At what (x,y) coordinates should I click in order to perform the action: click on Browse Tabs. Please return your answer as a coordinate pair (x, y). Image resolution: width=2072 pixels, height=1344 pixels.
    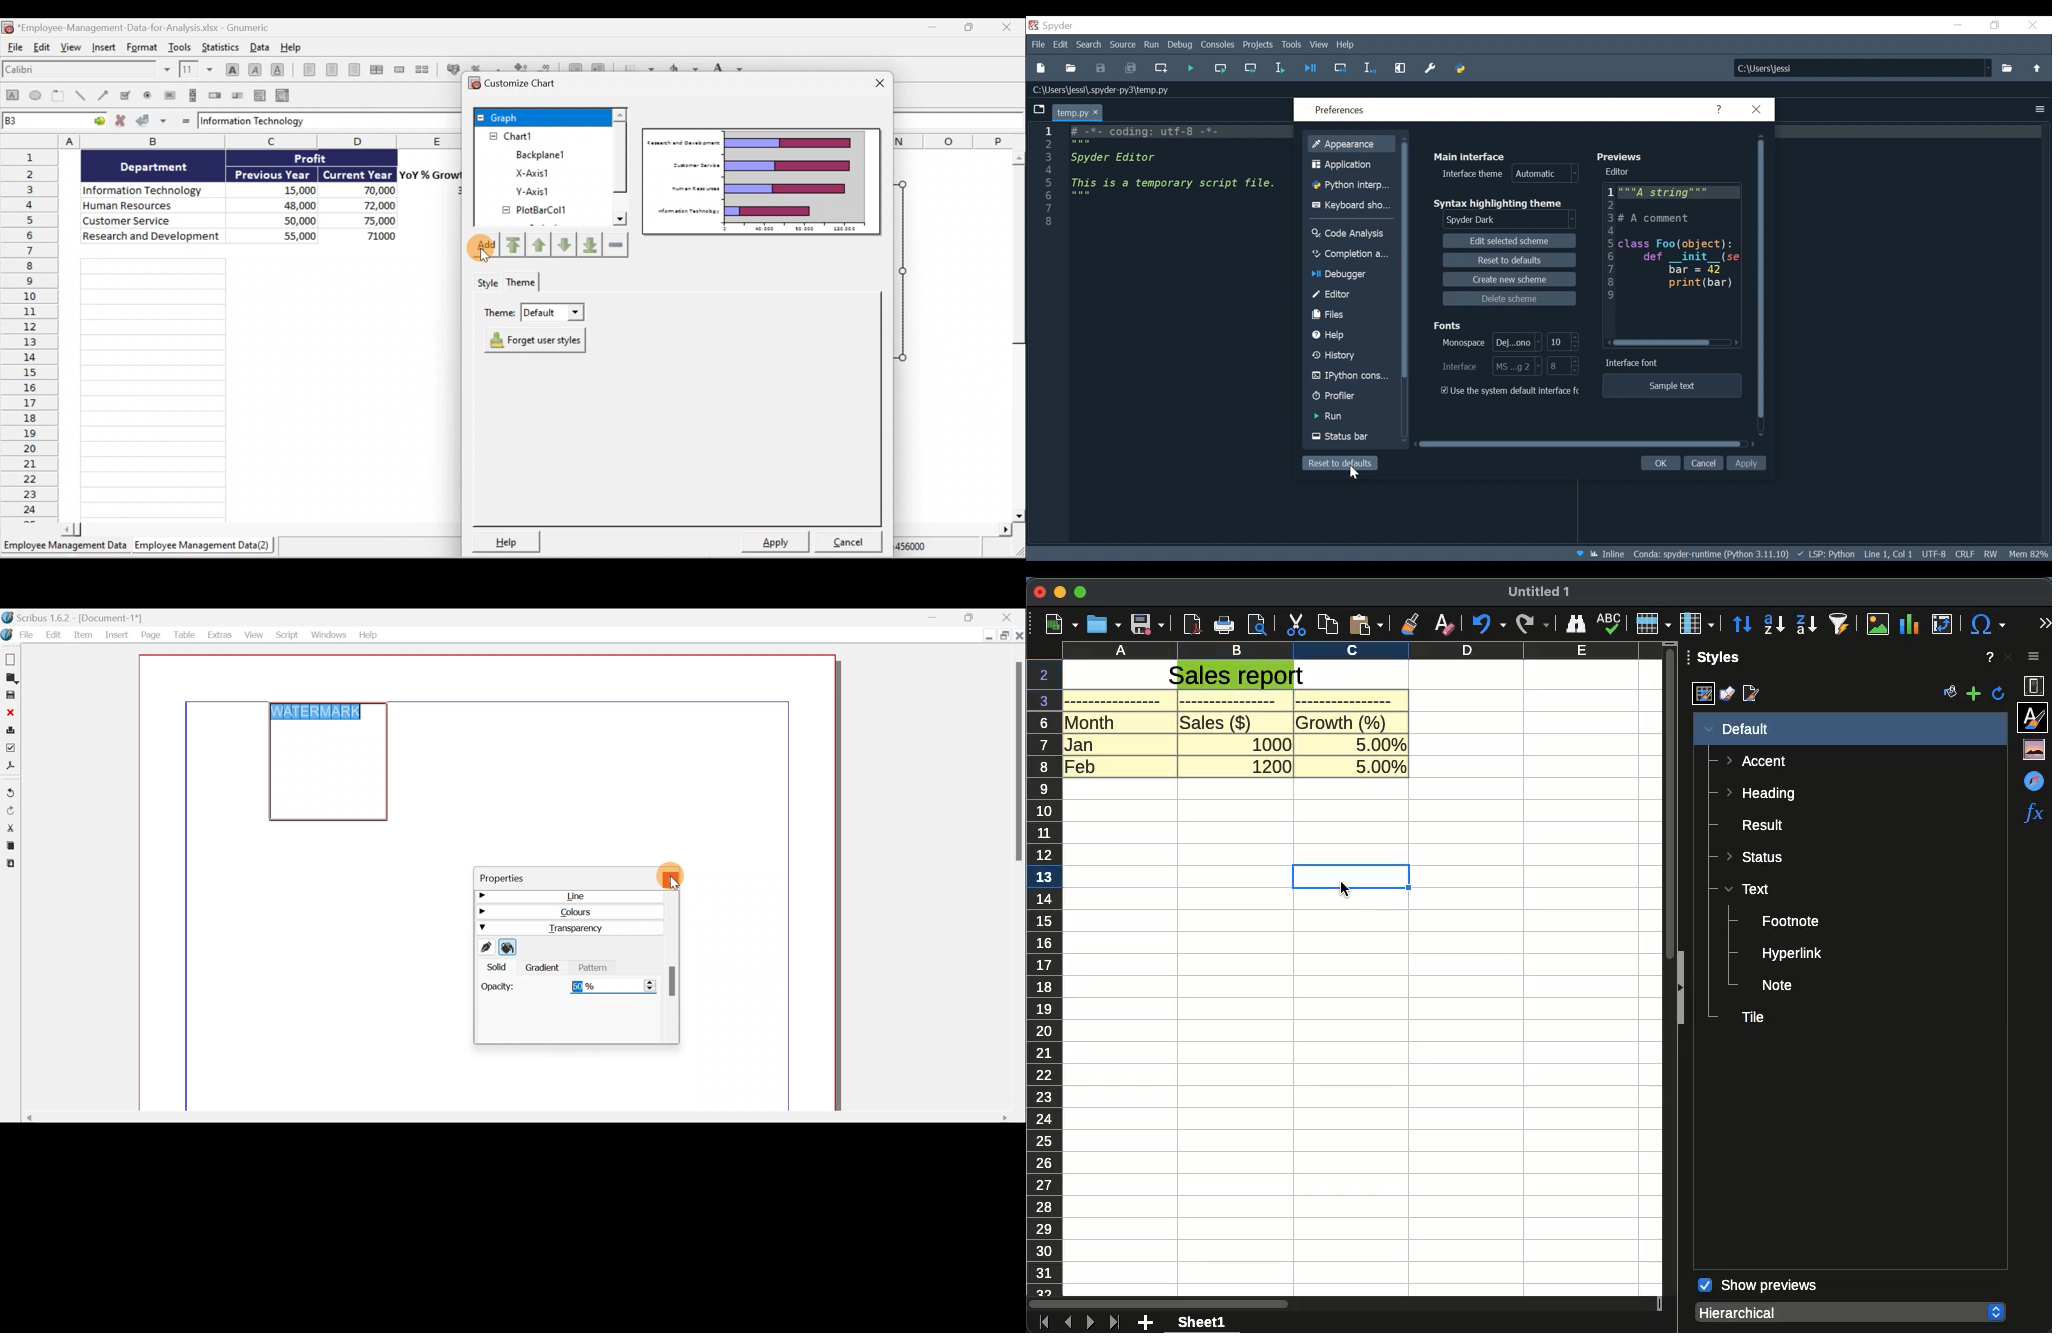
    Looking at the image, I should click on (1040, 110).